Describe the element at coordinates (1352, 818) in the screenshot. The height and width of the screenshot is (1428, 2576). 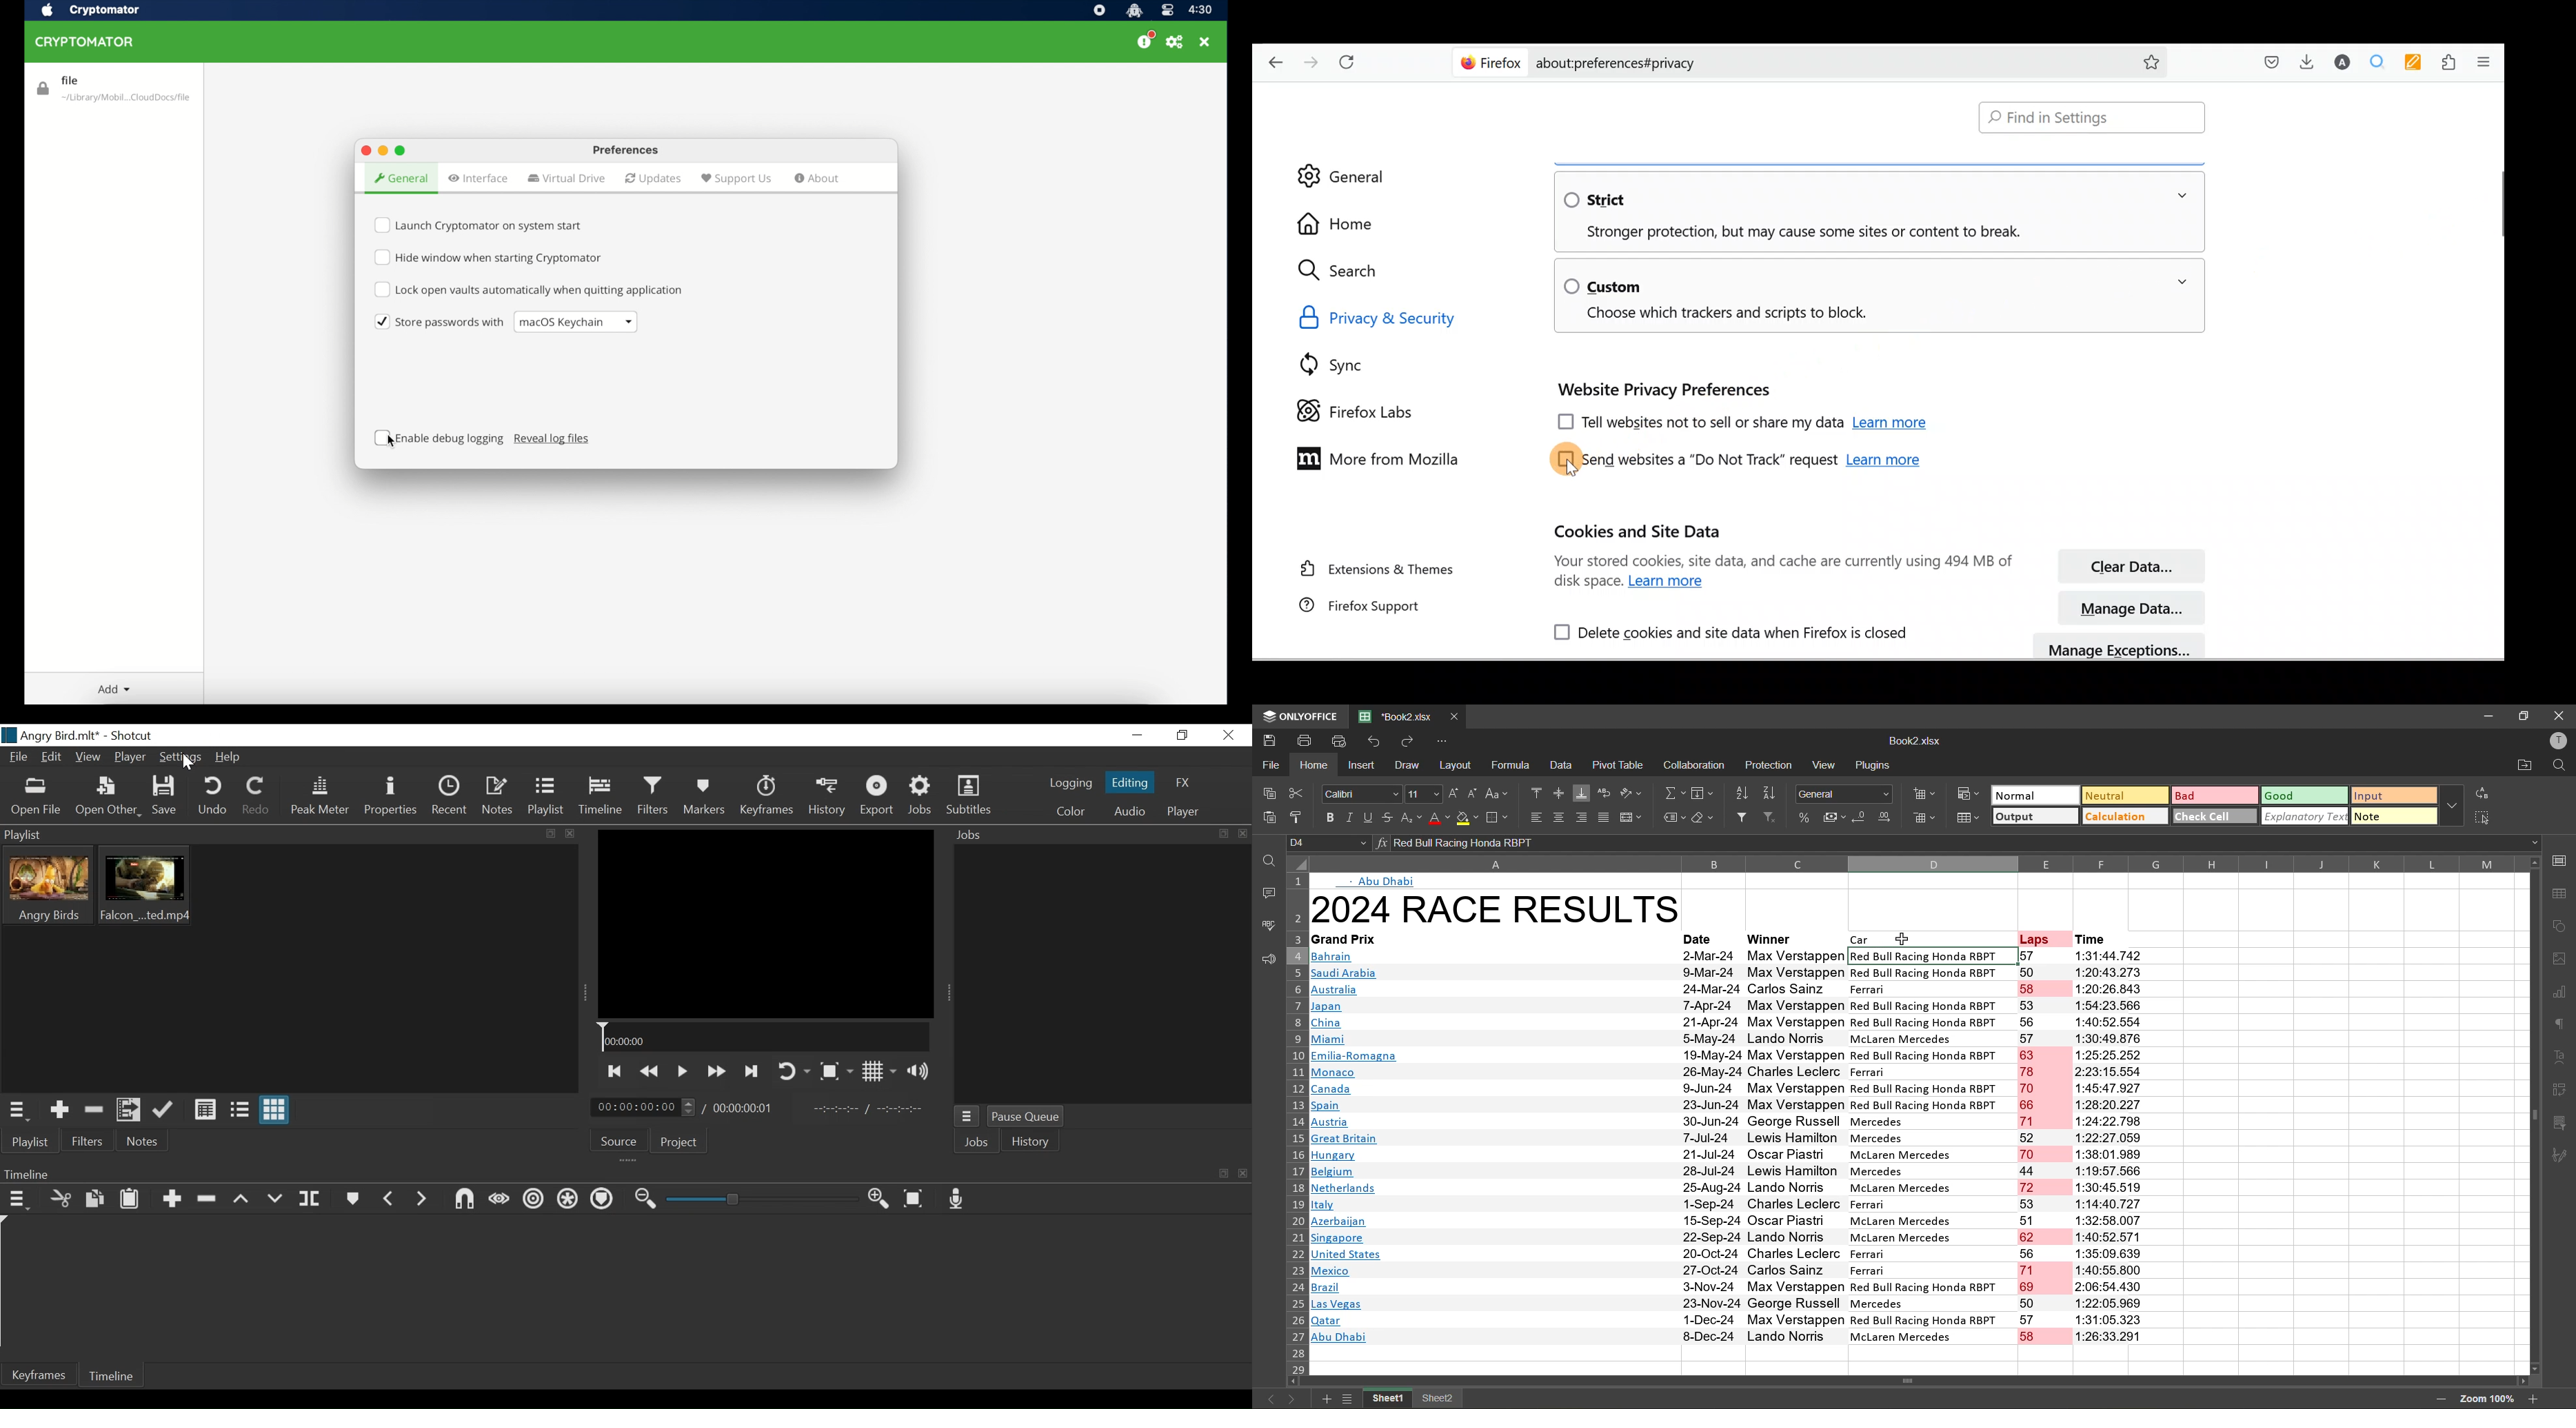
I see `italic` at that location.